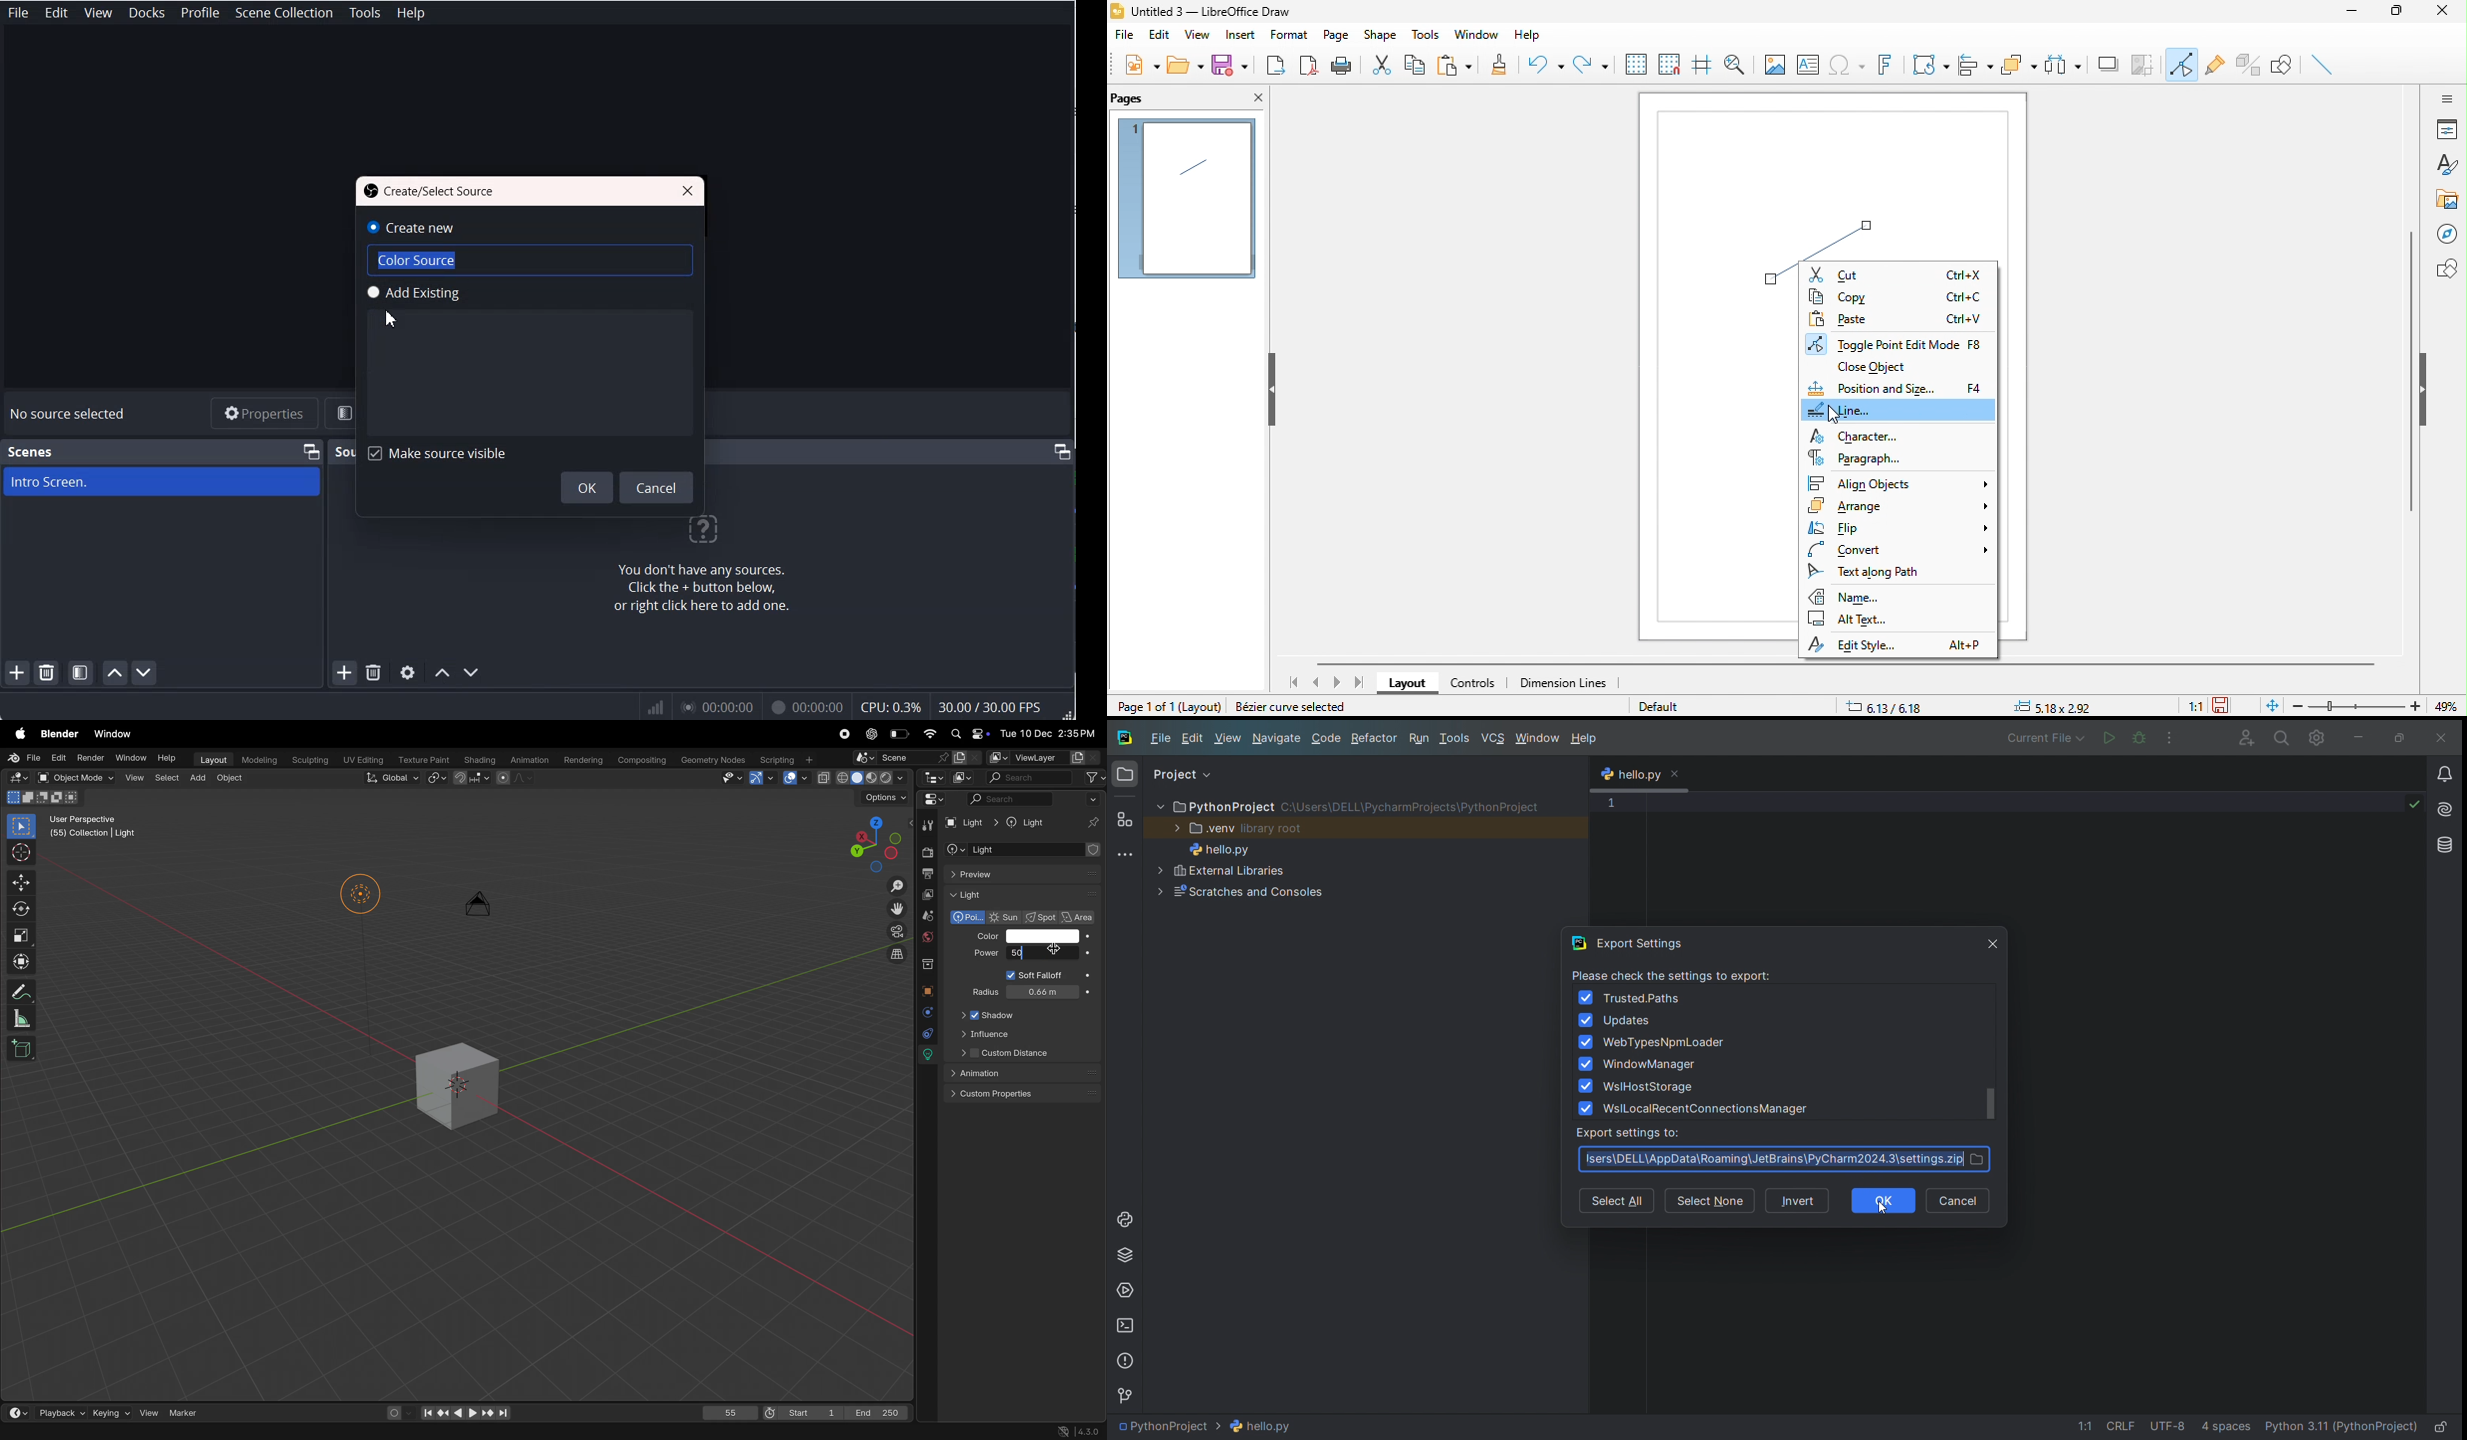 This screenshot has width=2492, height=1456. Describe the element at coordinates (1930, 65) in the screenshot. I see `transformation` at that location.